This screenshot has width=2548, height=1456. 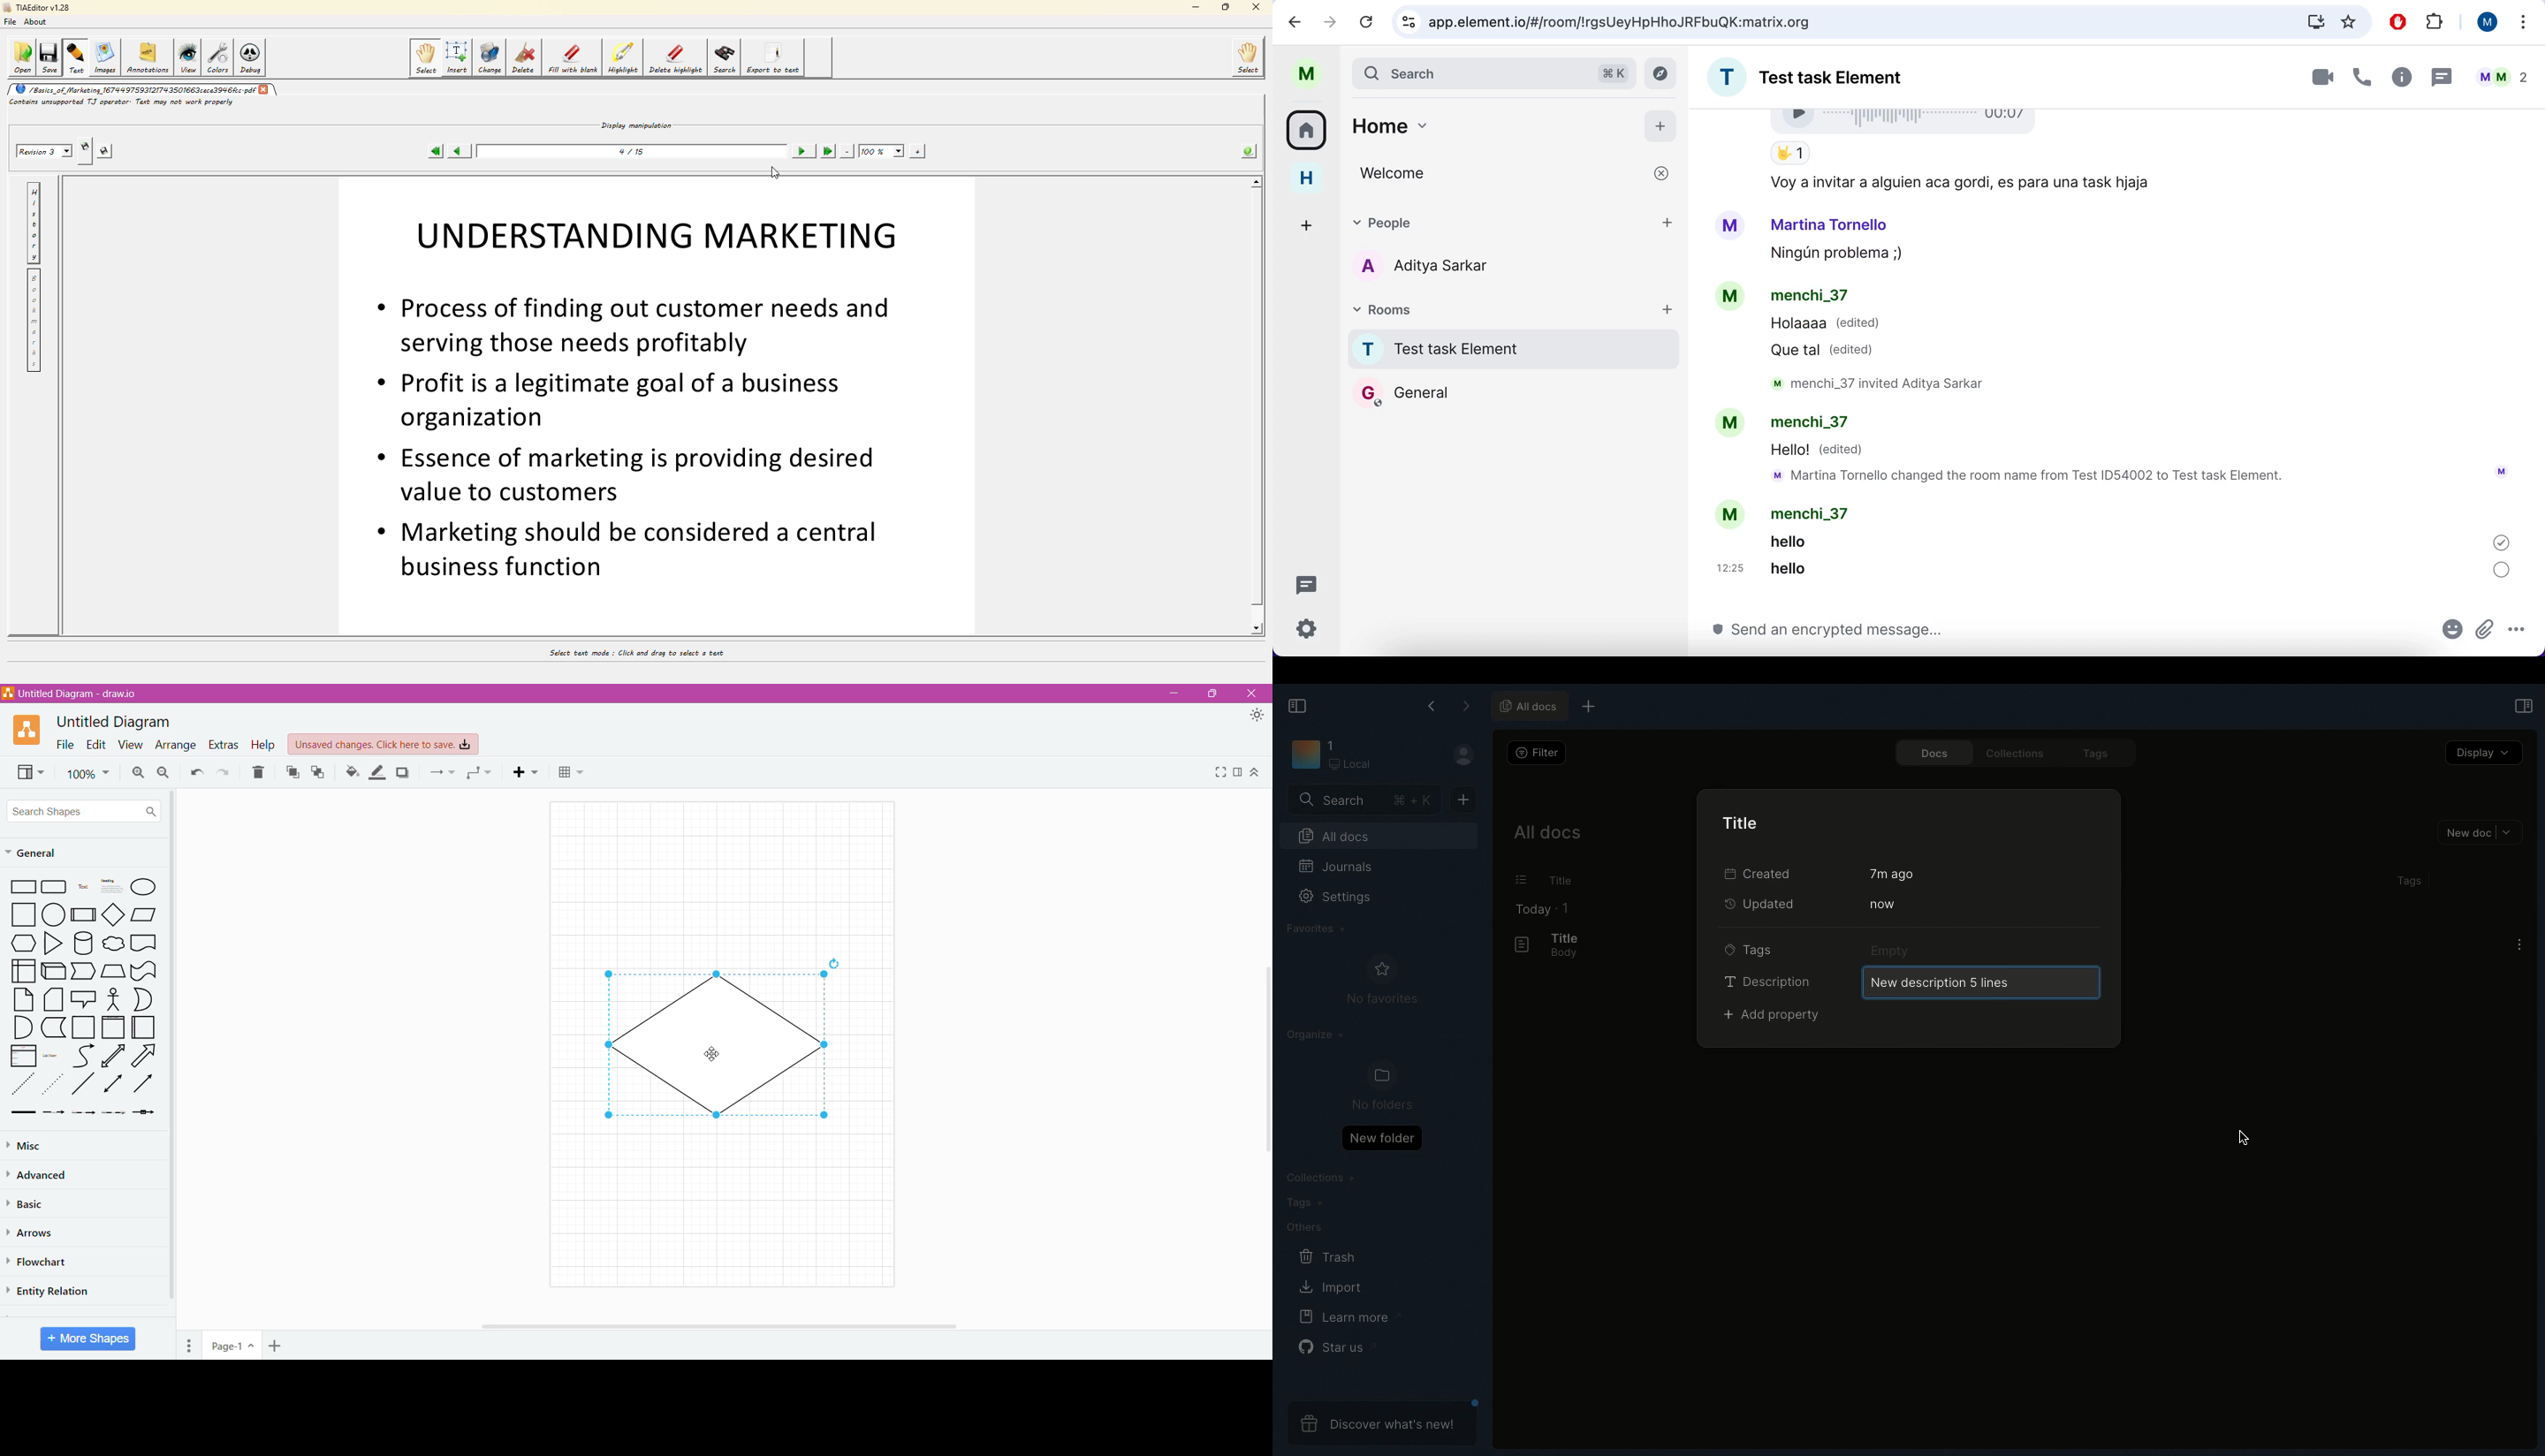 I want to click on reload current page, so click(x=1366, y=21).